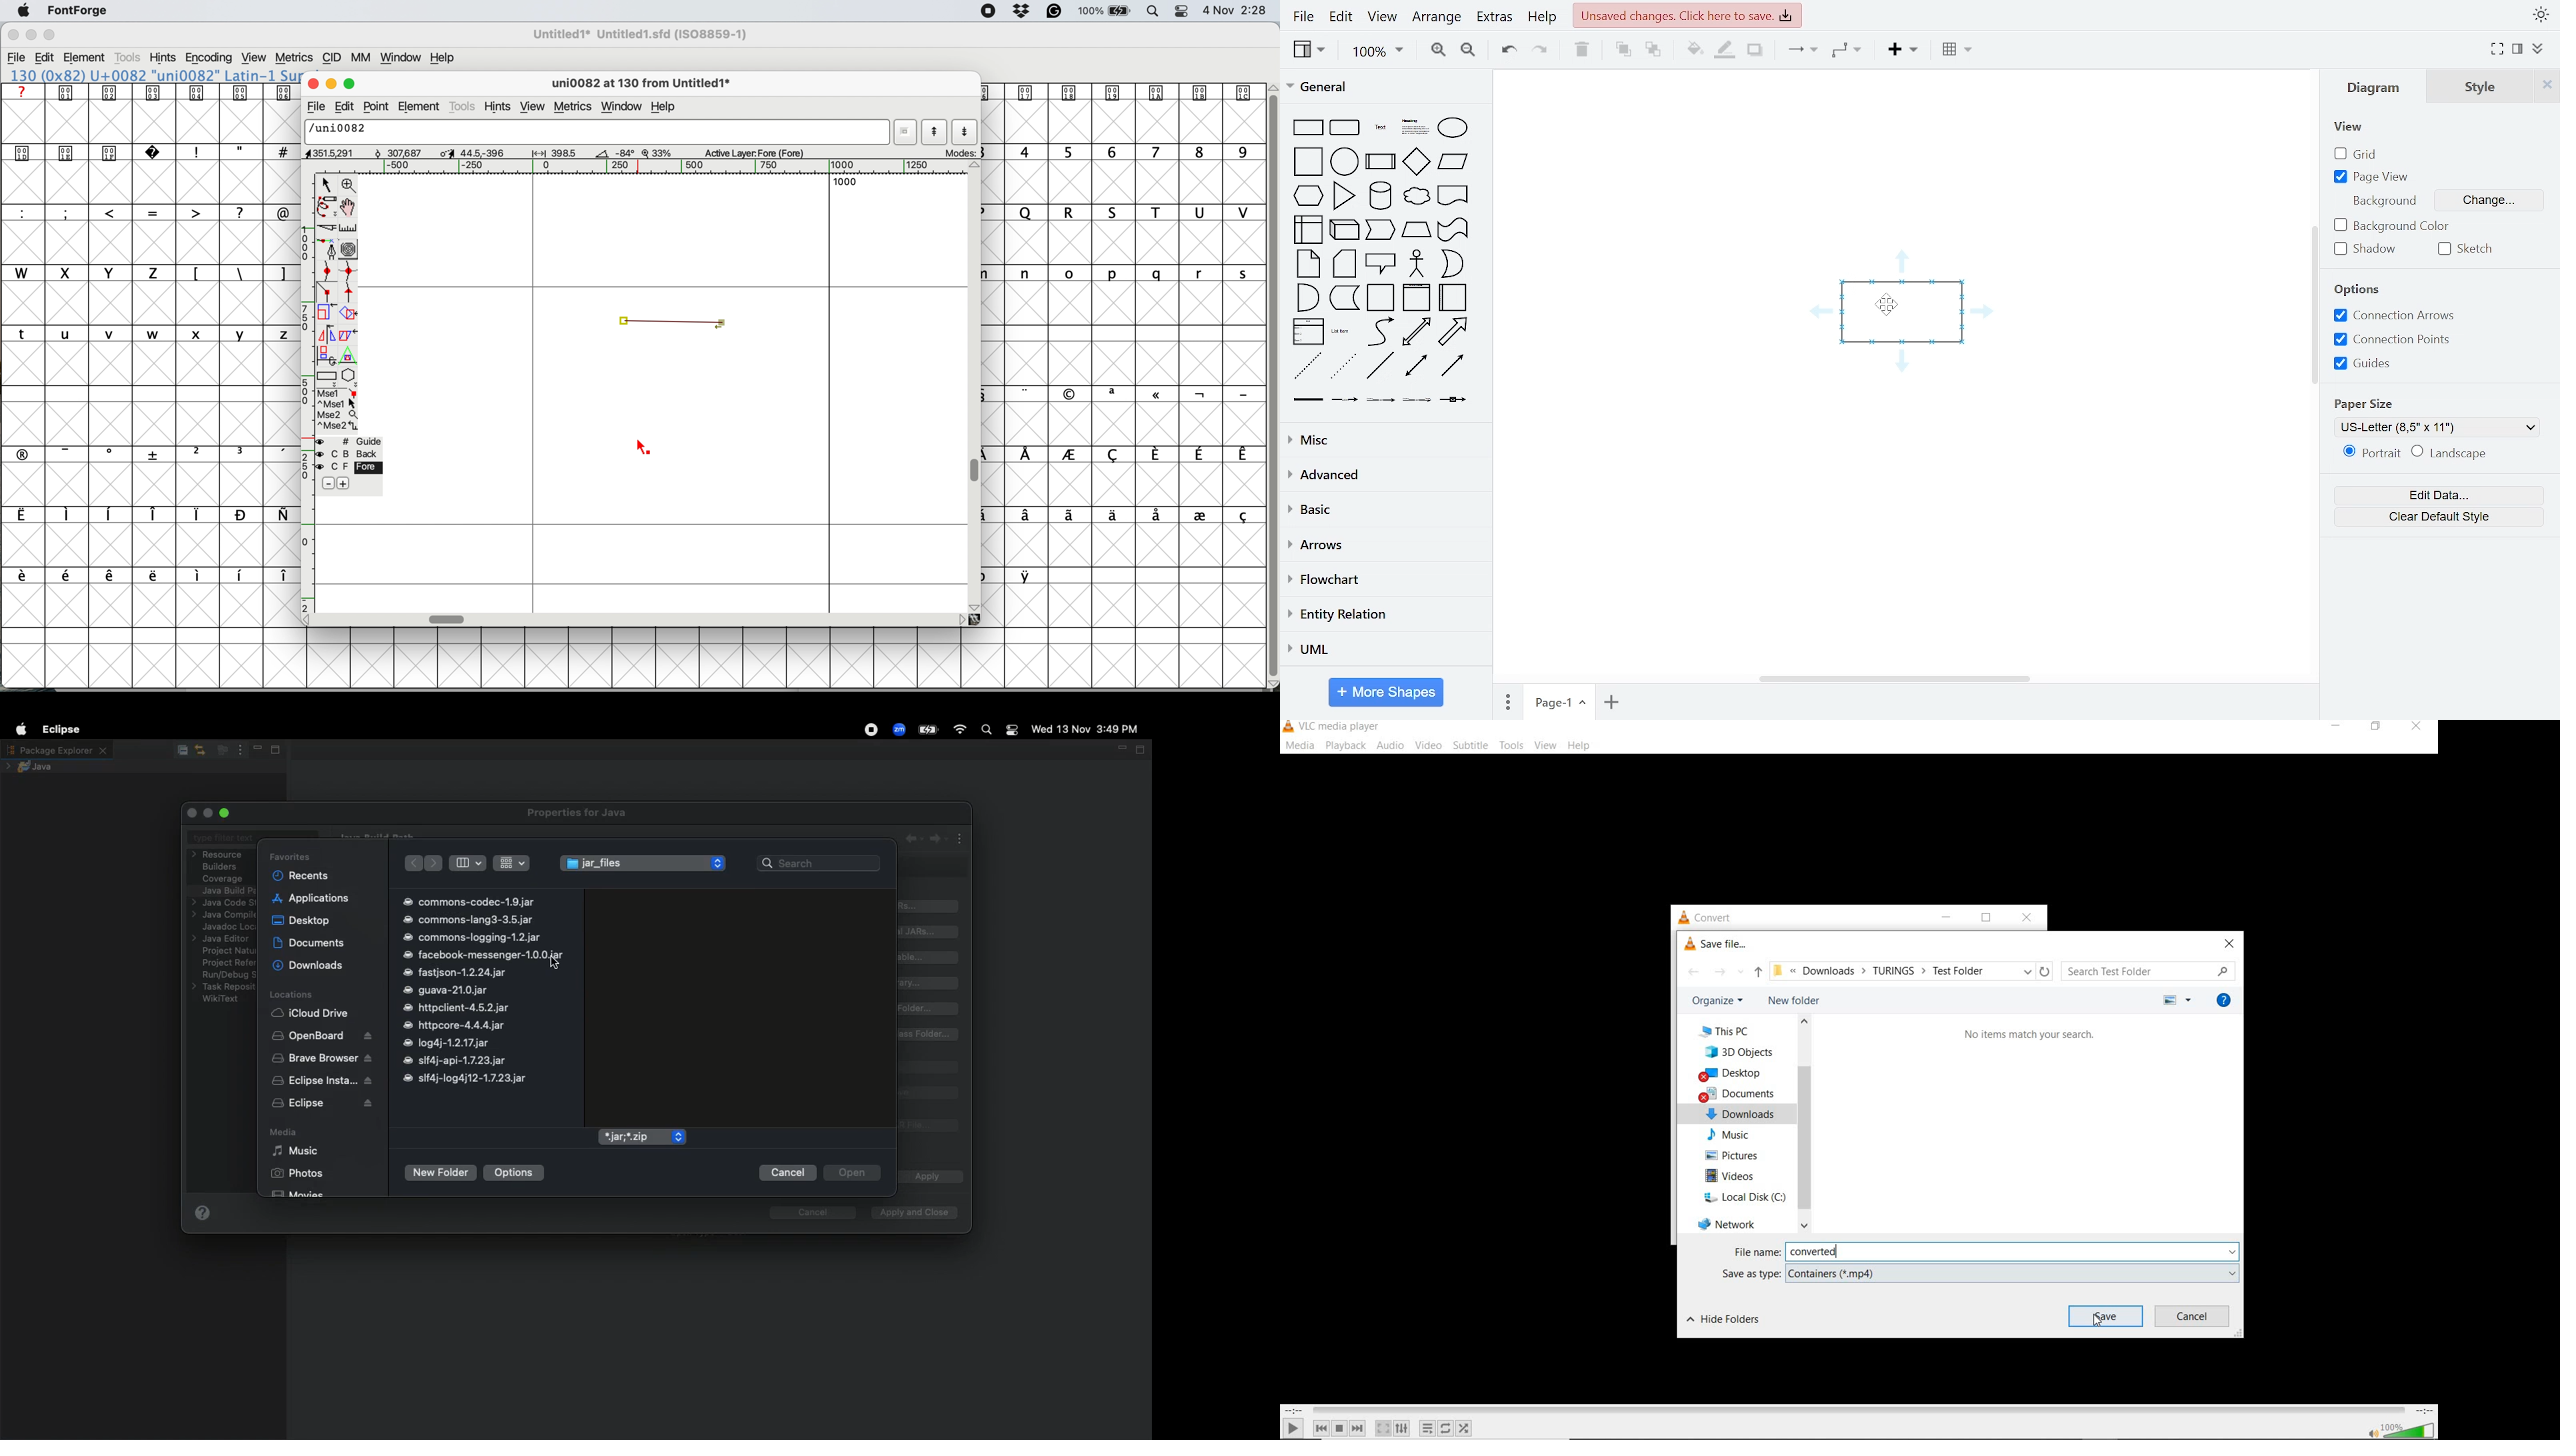  Describe the element at coordinates (2398, 227) in the screenshot. I see `background color` at that location.